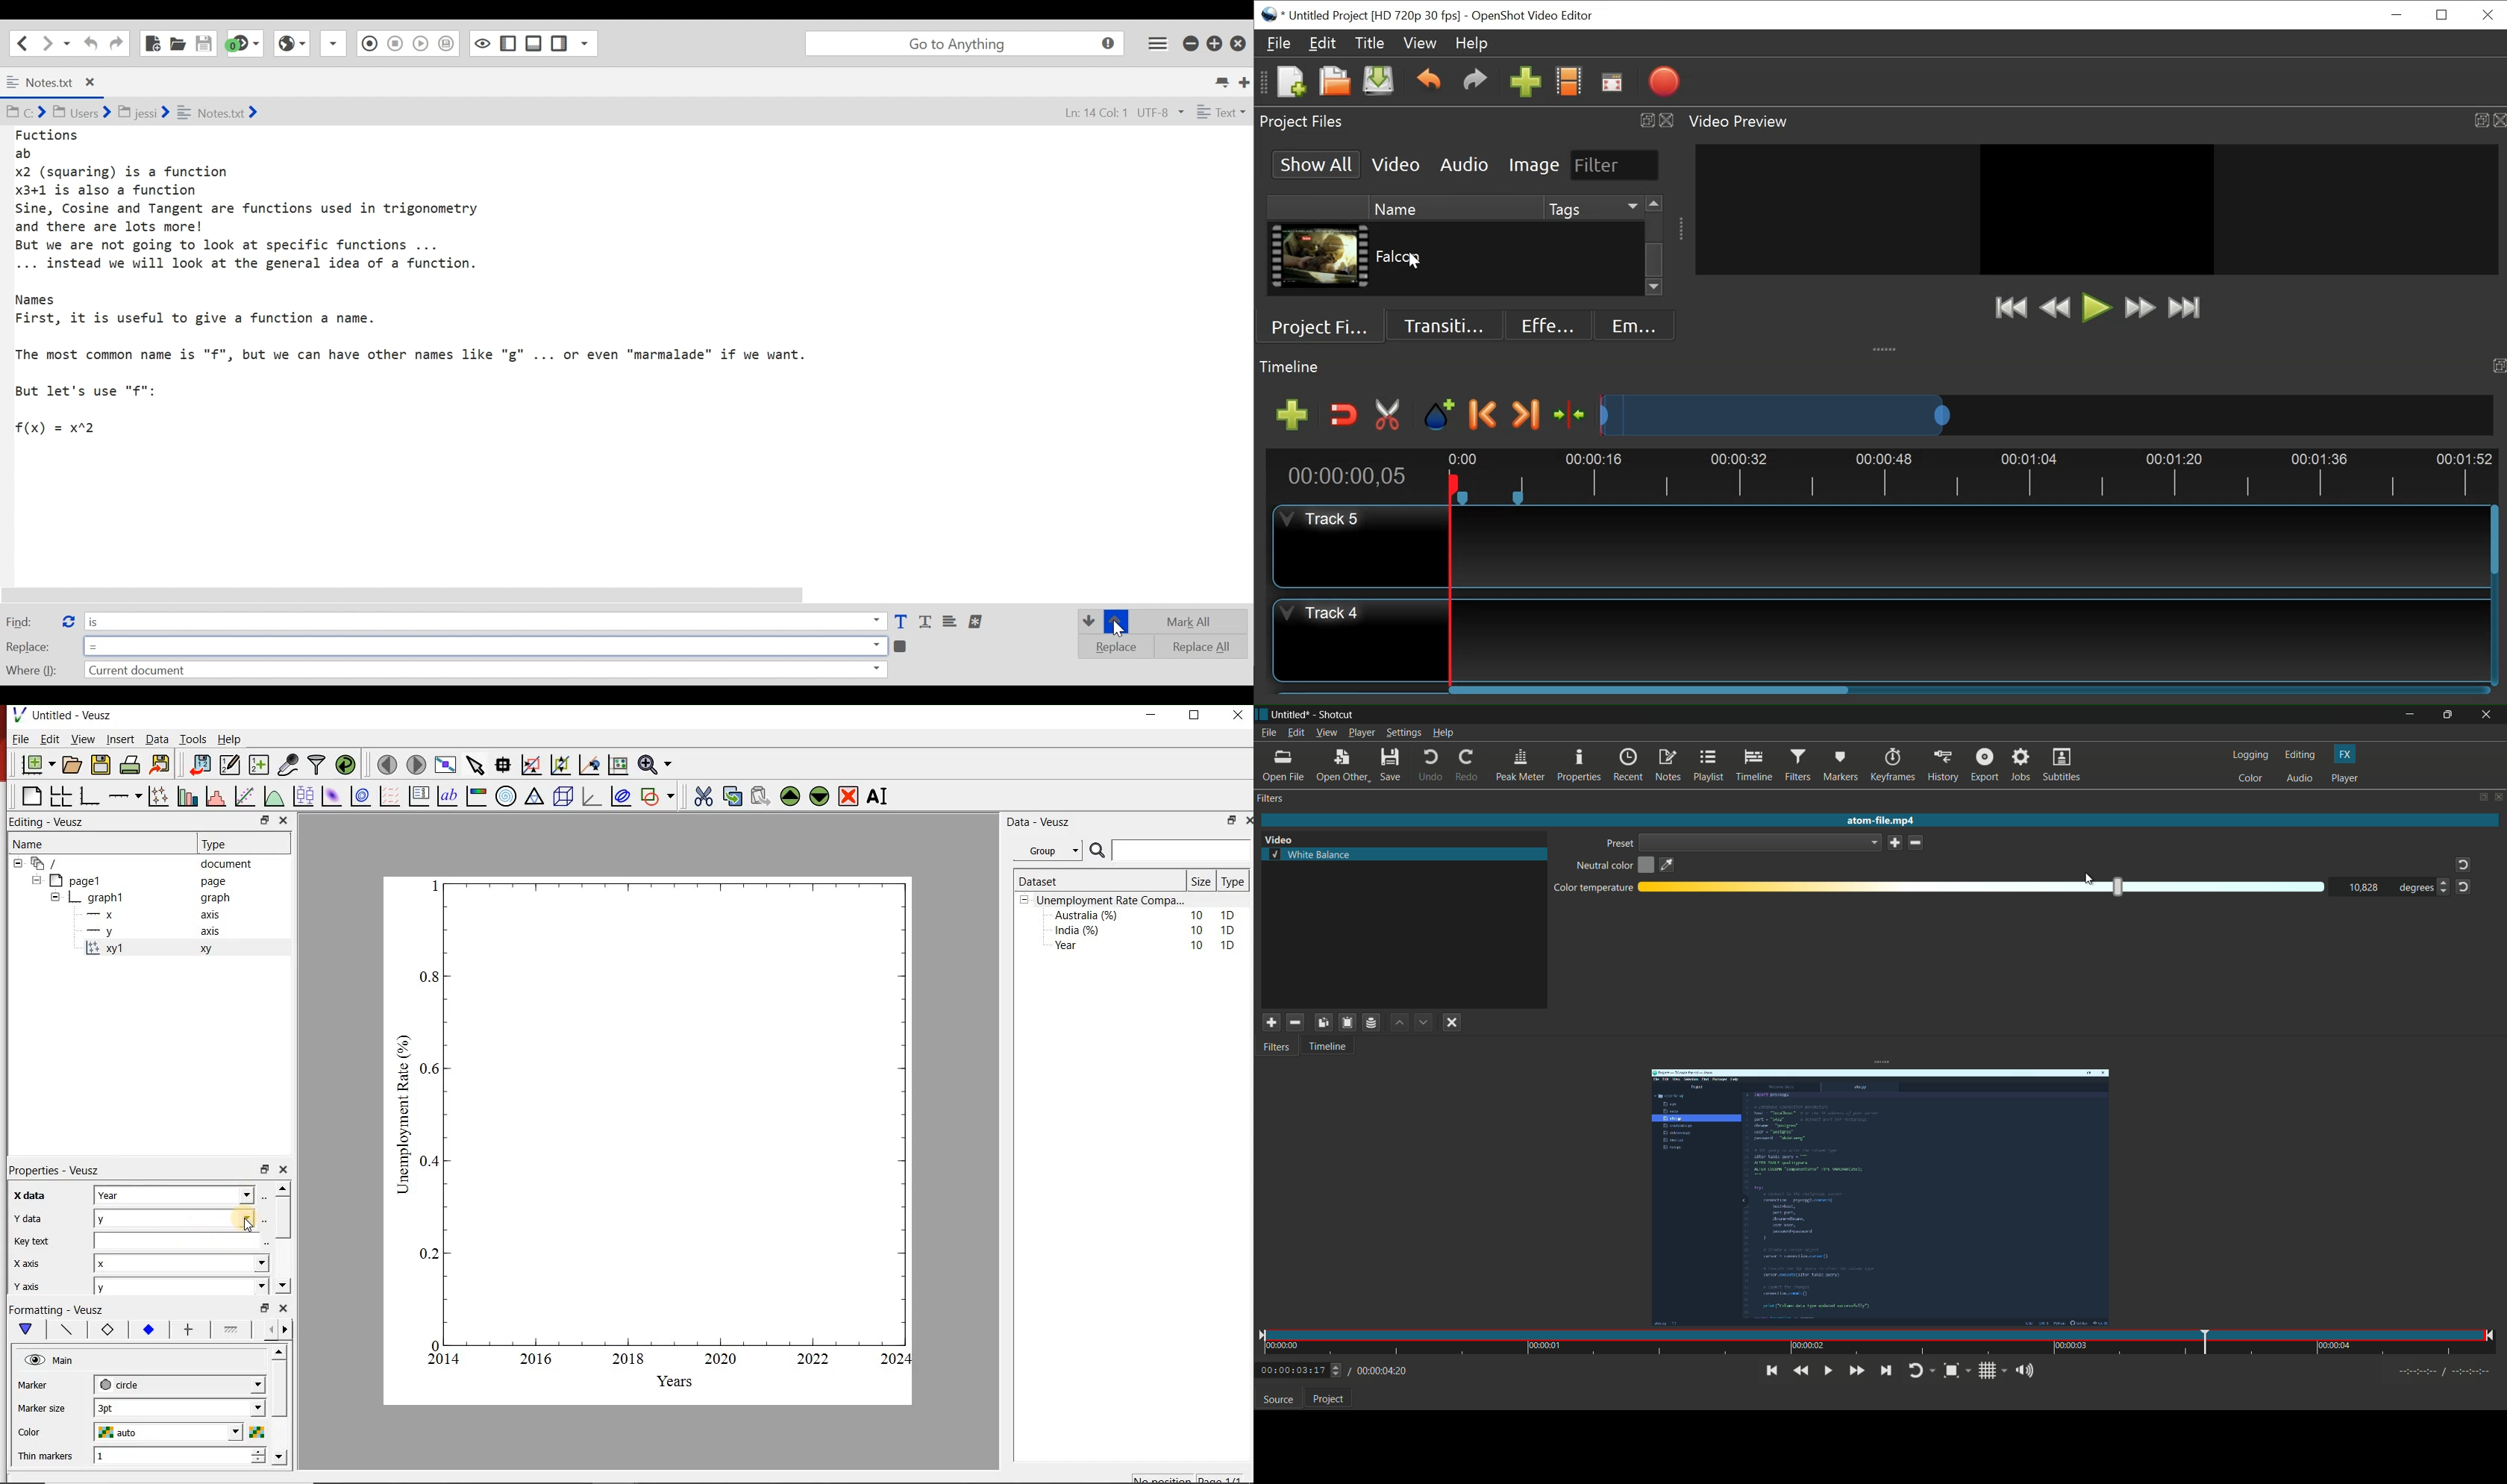  Describe the element at coordinates (1399, 1023) in the screenshot. I see `move filter up` at that location.